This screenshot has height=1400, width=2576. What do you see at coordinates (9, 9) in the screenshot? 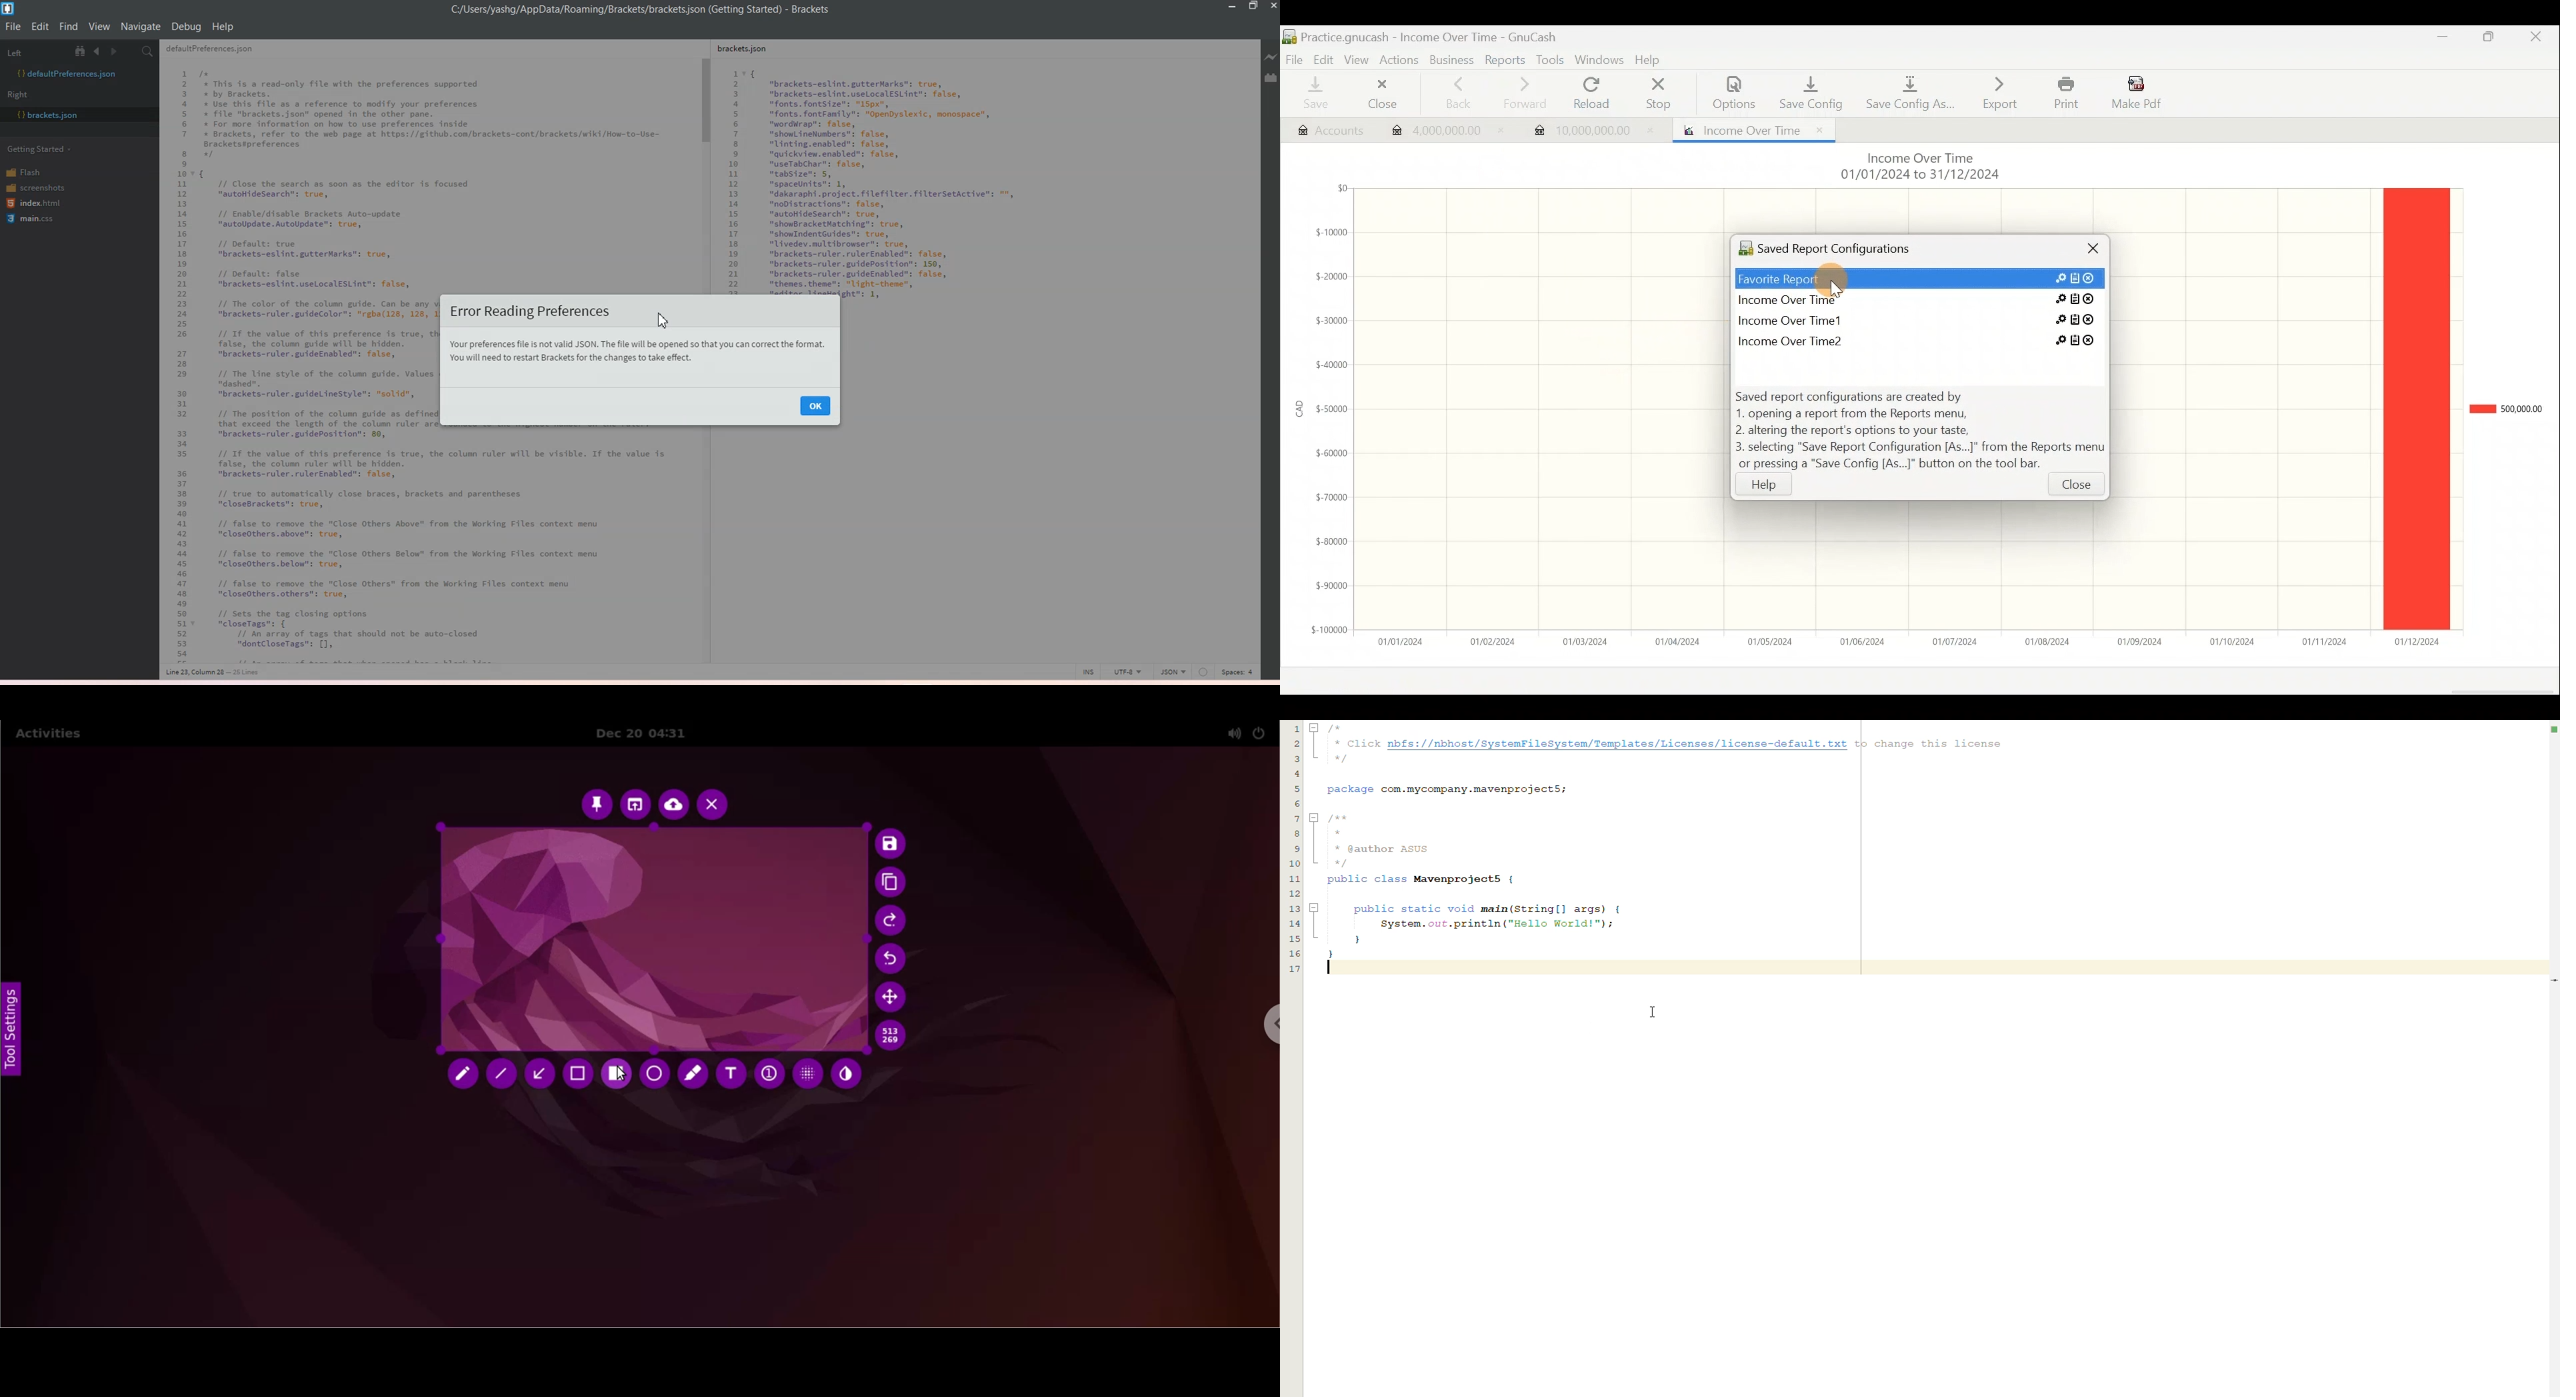
I see `Bracket log` at bounding box center [9, 9].